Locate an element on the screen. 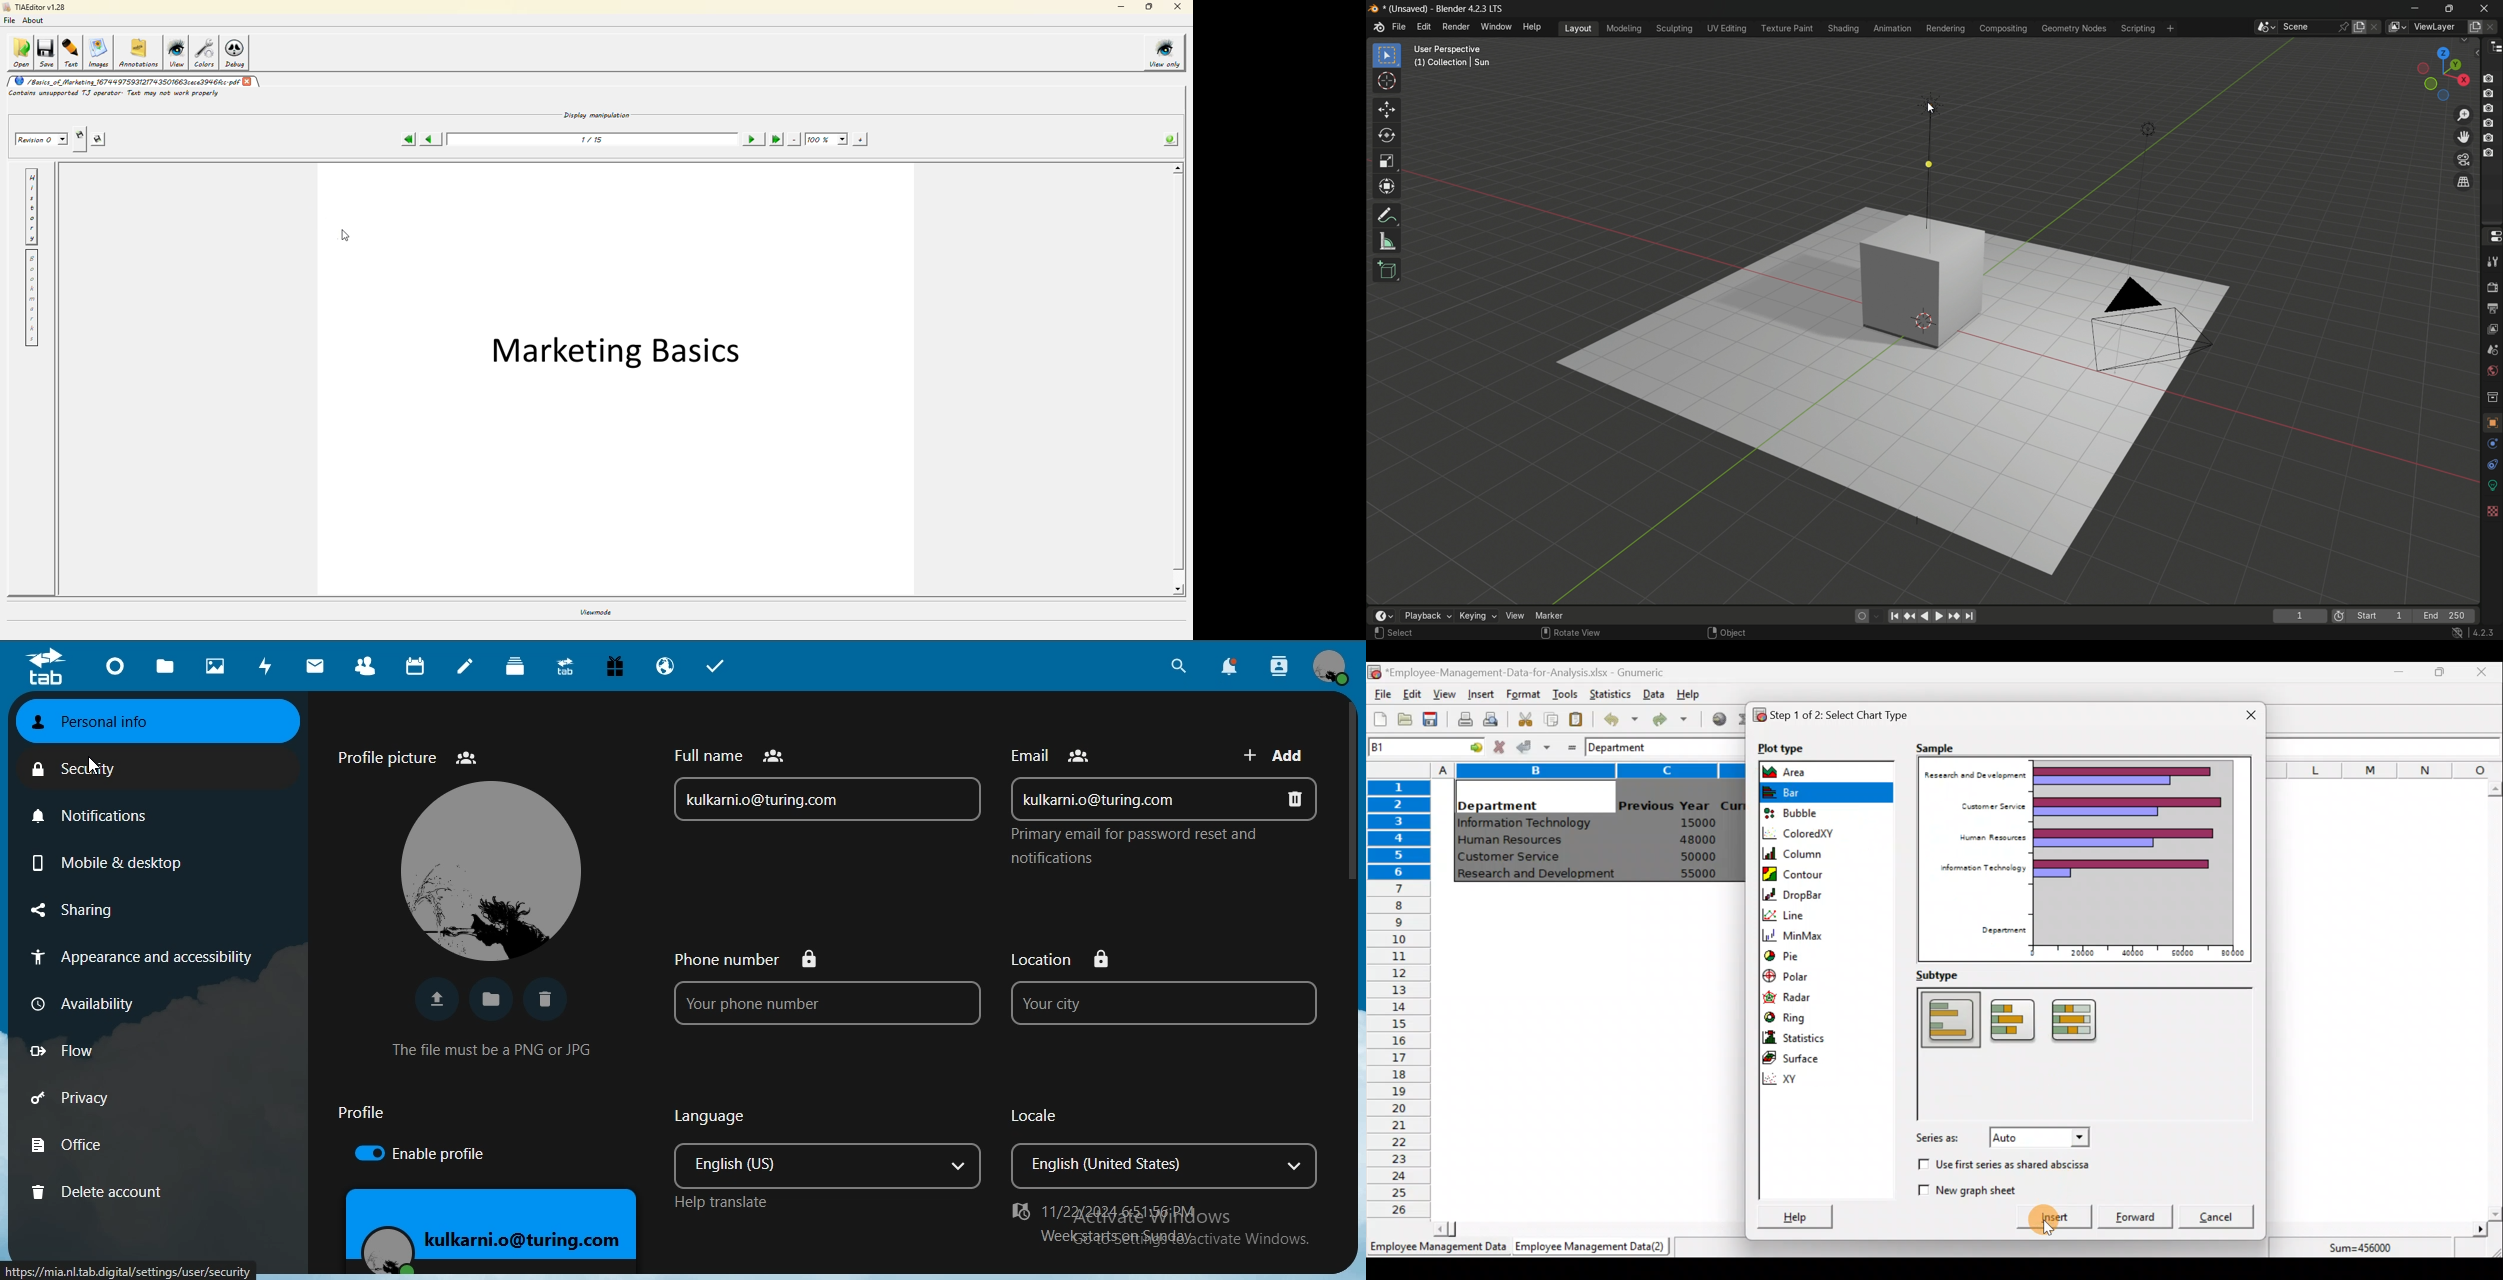 The width and height of the screenshot is (2520, 1288). Cell name B1 is located at coordinates (1405, 747).